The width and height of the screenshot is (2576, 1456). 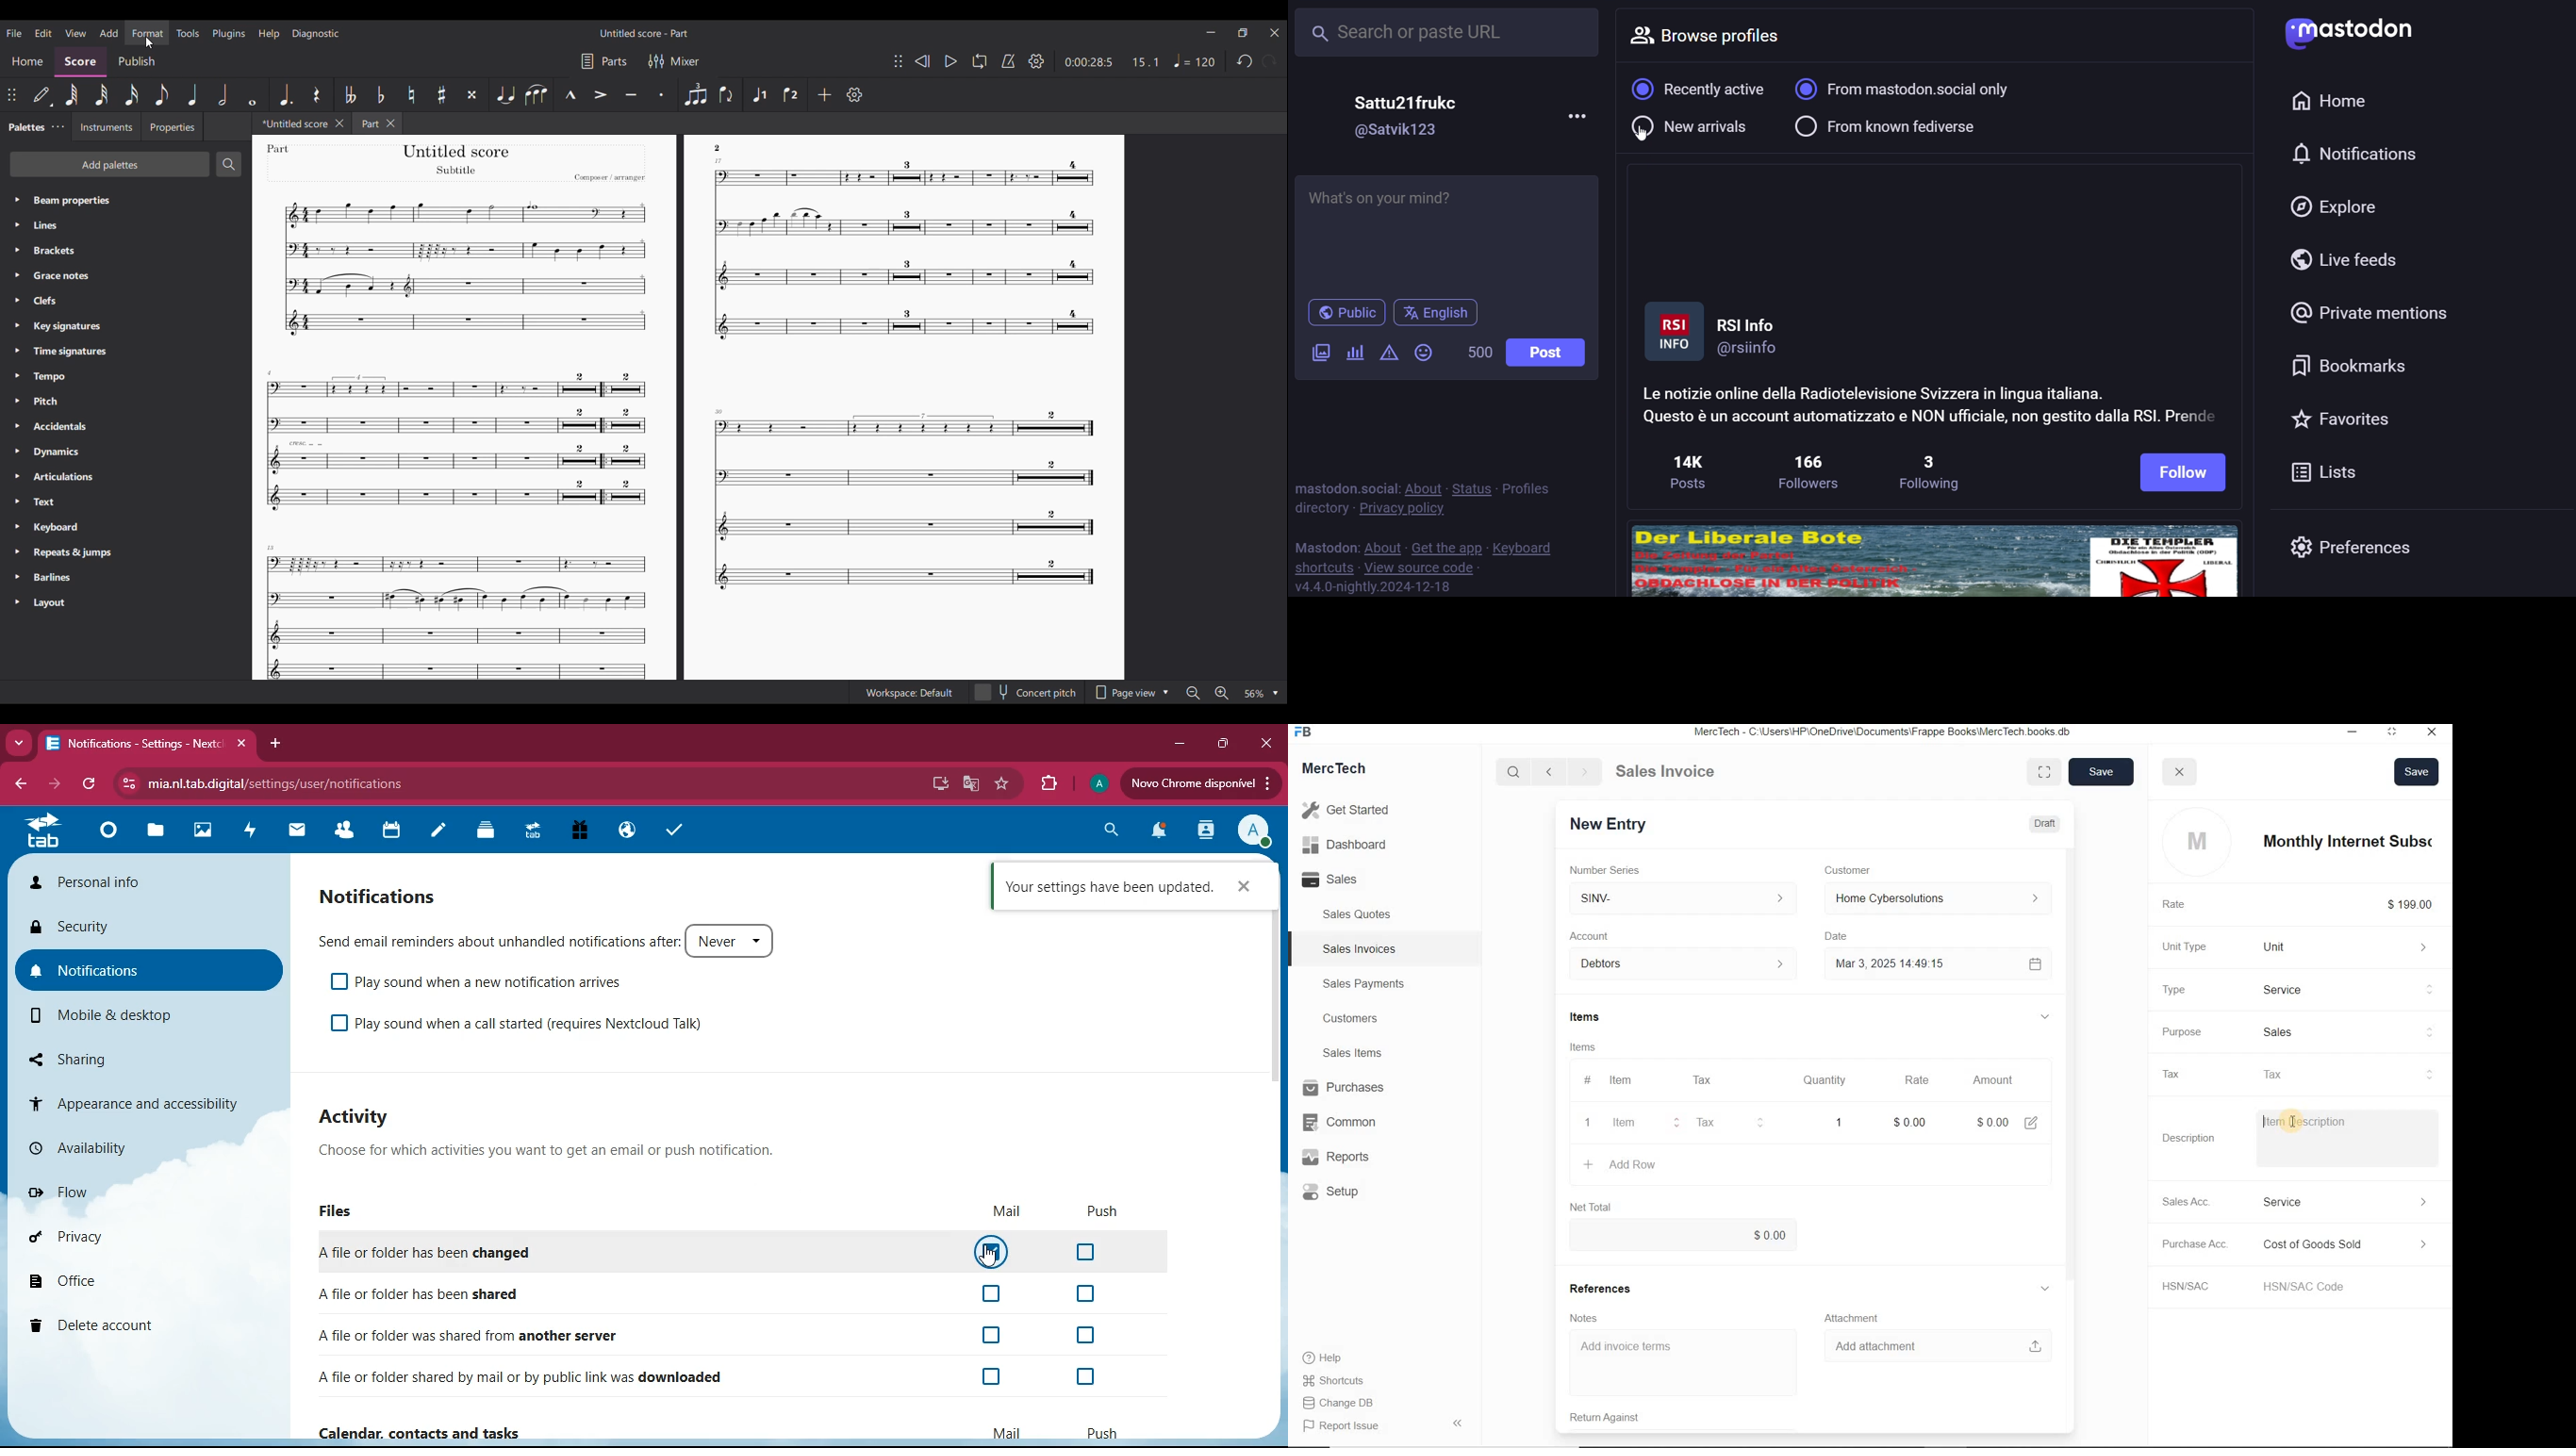 I want to click on mail, so click(x=1009, y=1434).